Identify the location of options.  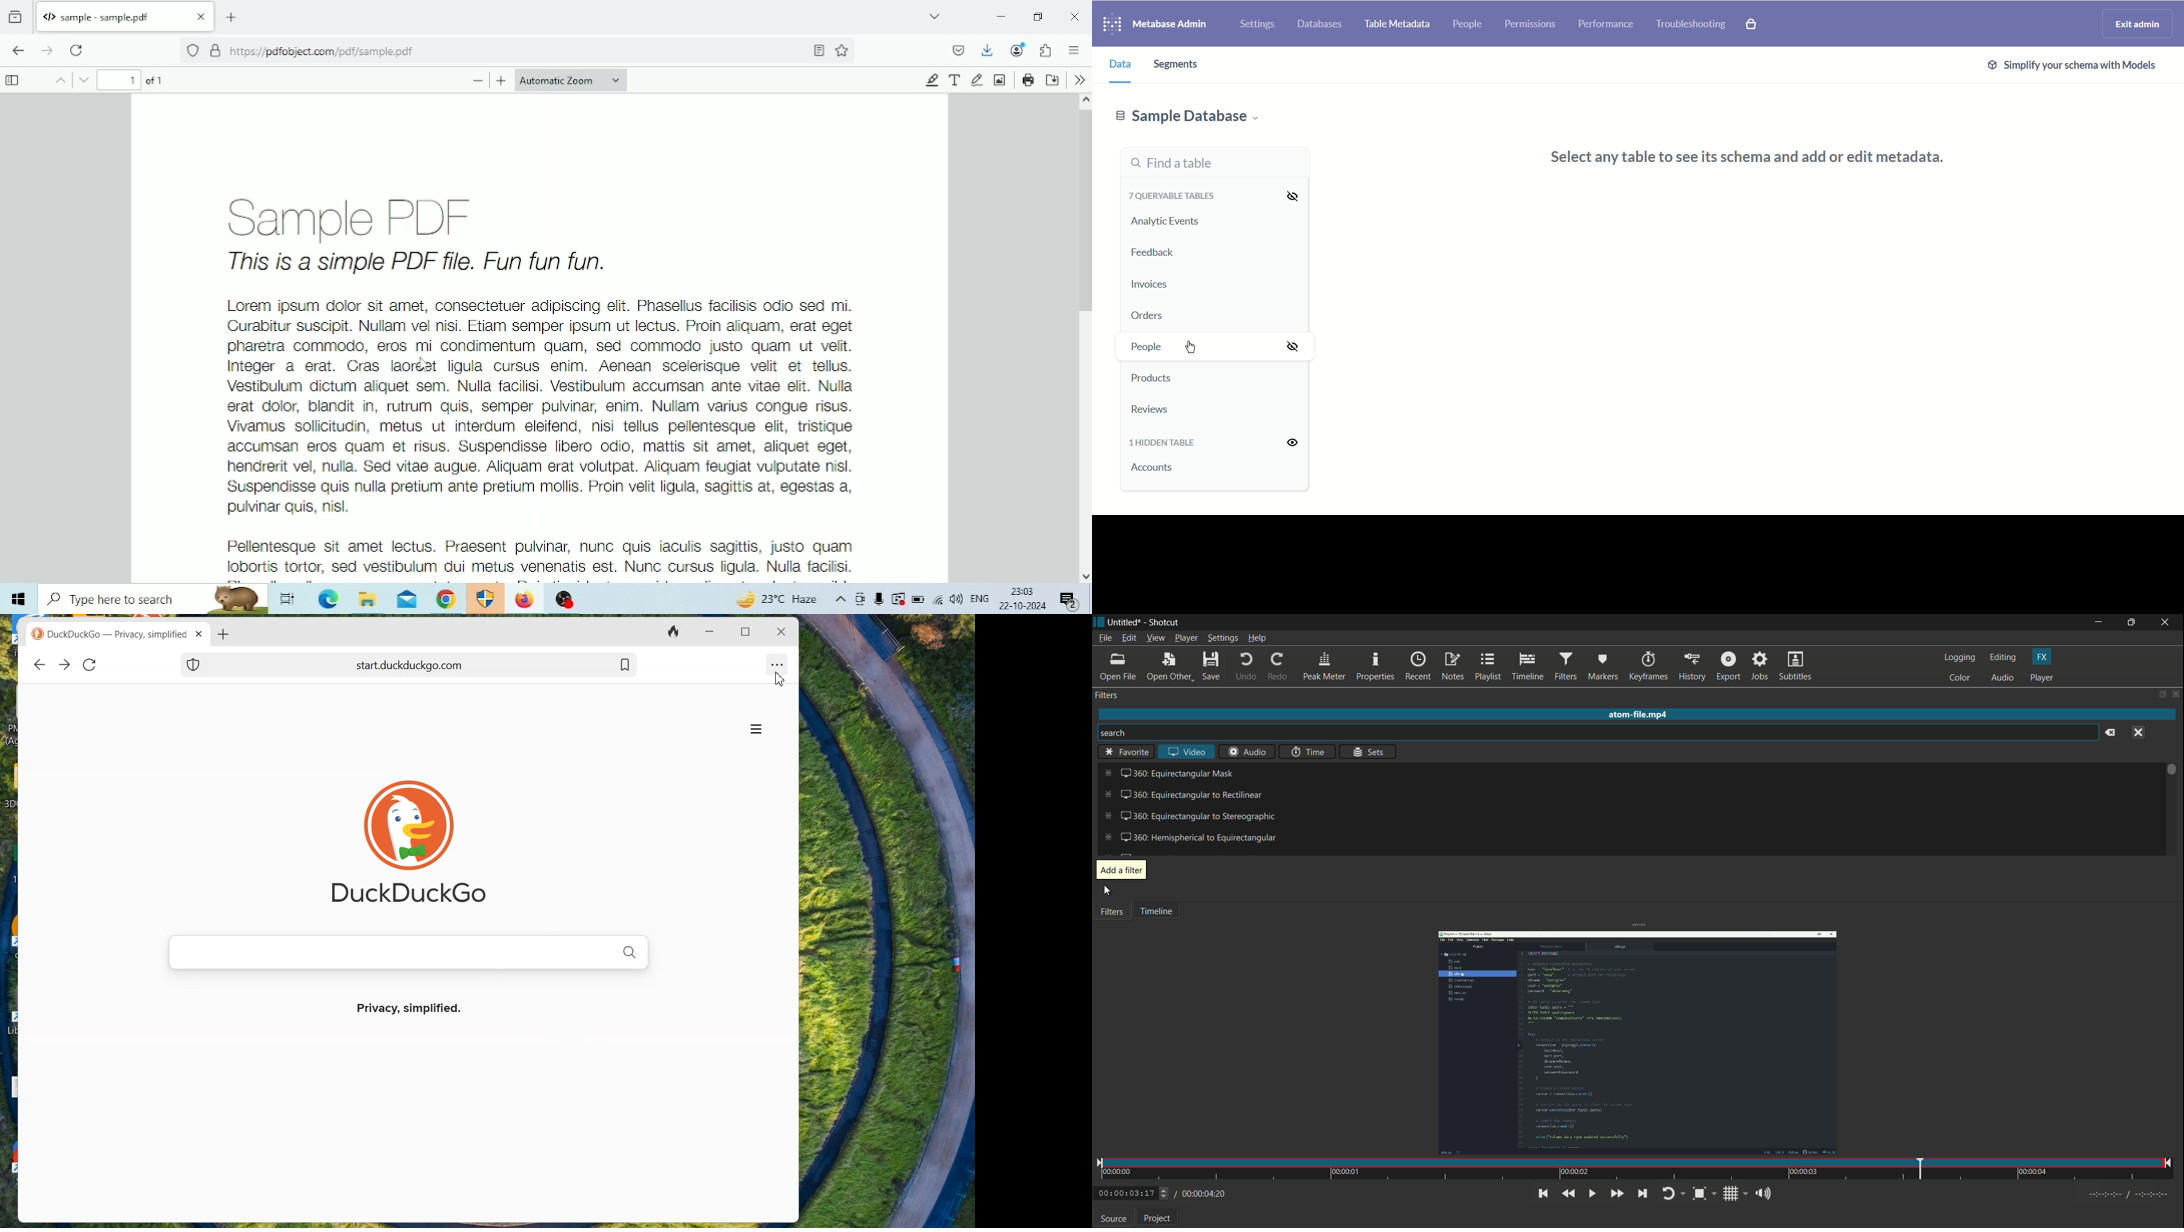
(756, 730).